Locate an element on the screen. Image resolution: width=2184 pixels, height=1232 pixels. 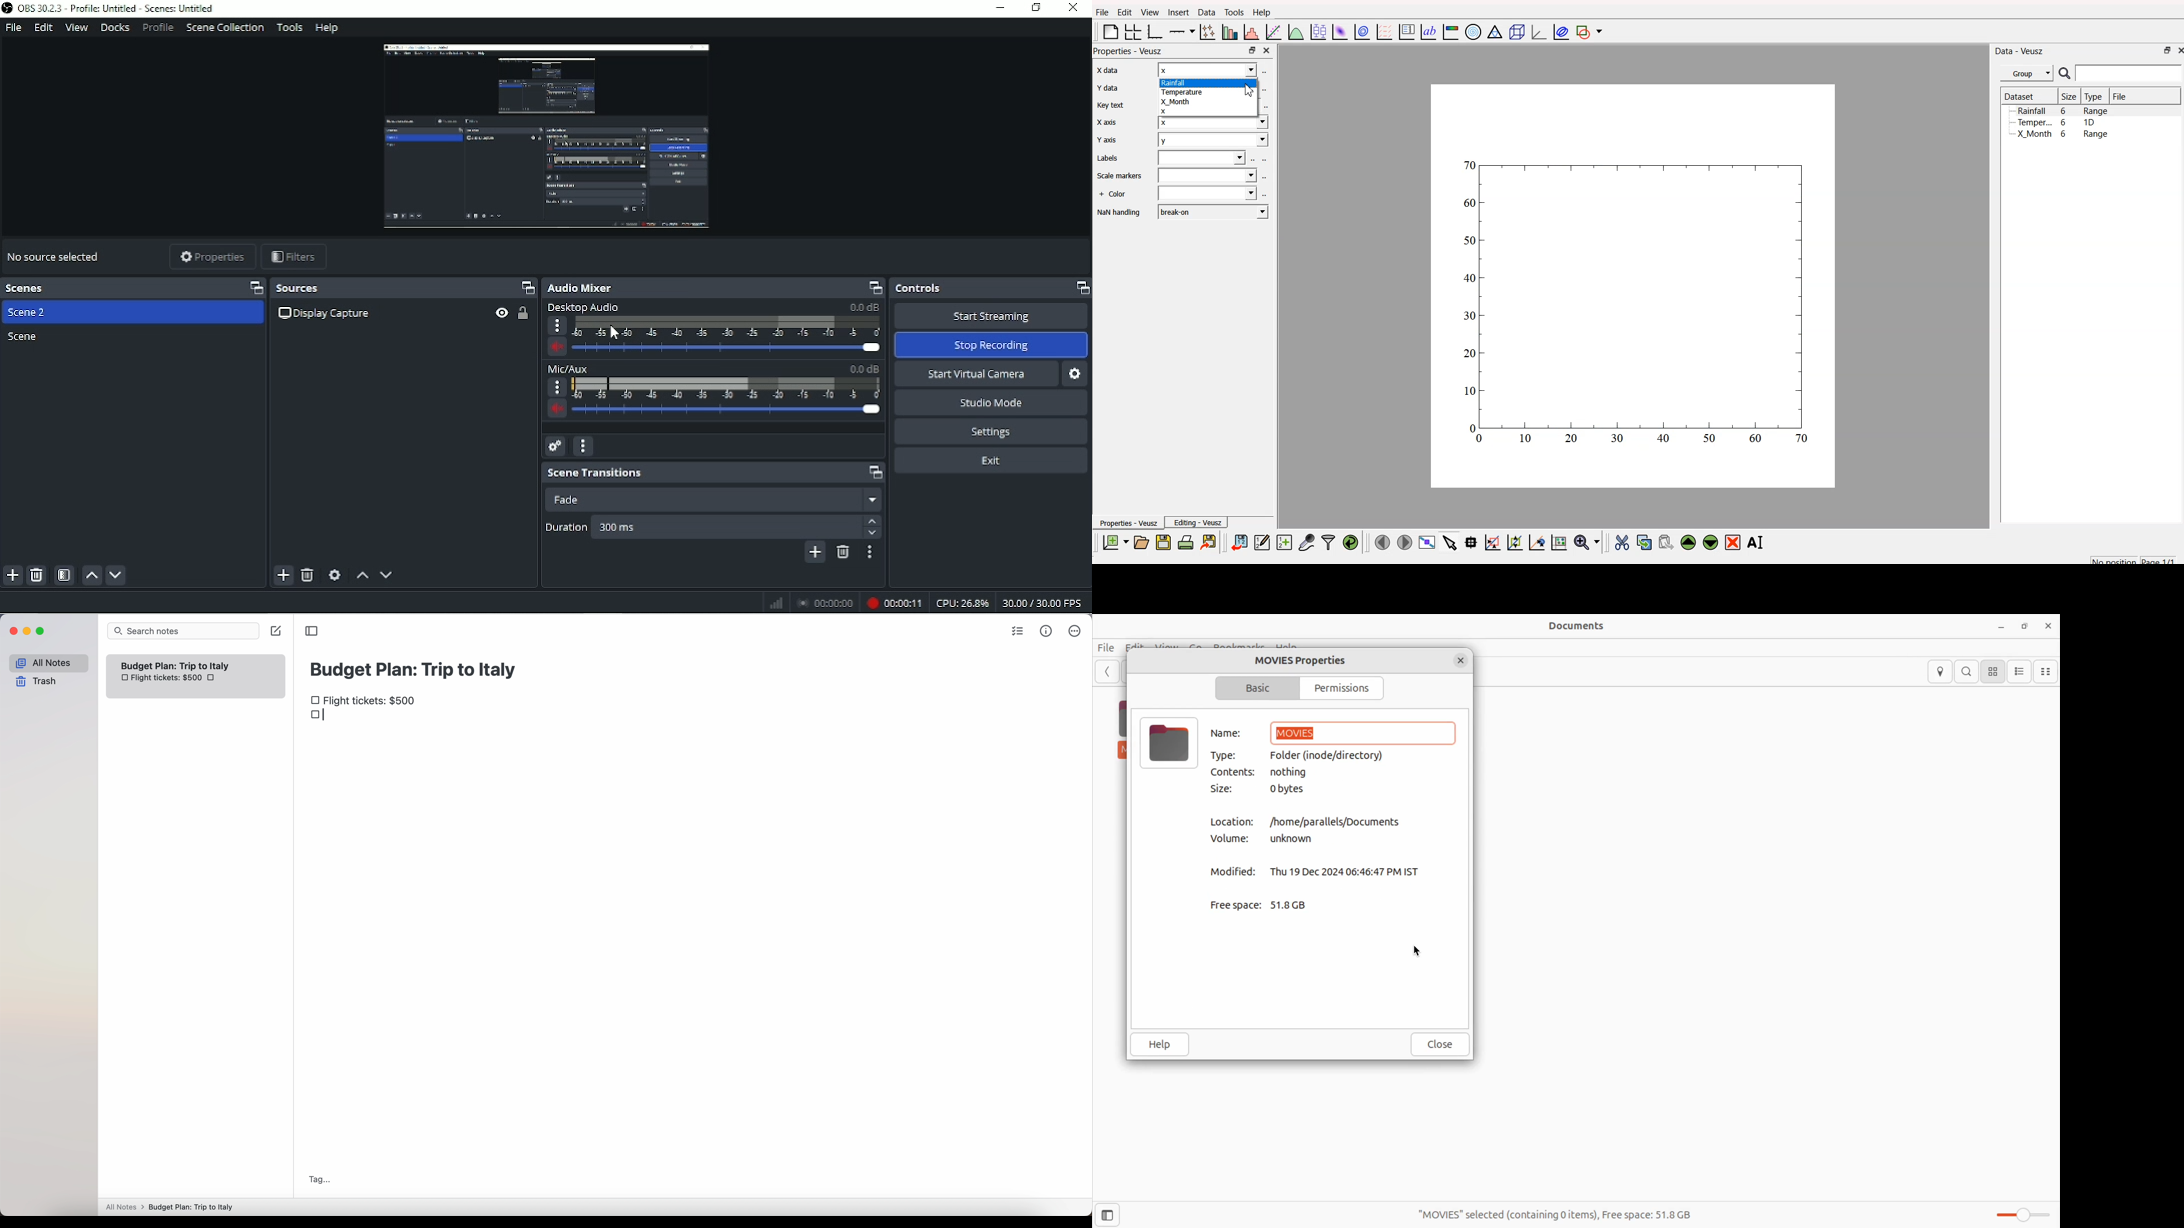
copy the widget is located at coordinates (1644, 541).